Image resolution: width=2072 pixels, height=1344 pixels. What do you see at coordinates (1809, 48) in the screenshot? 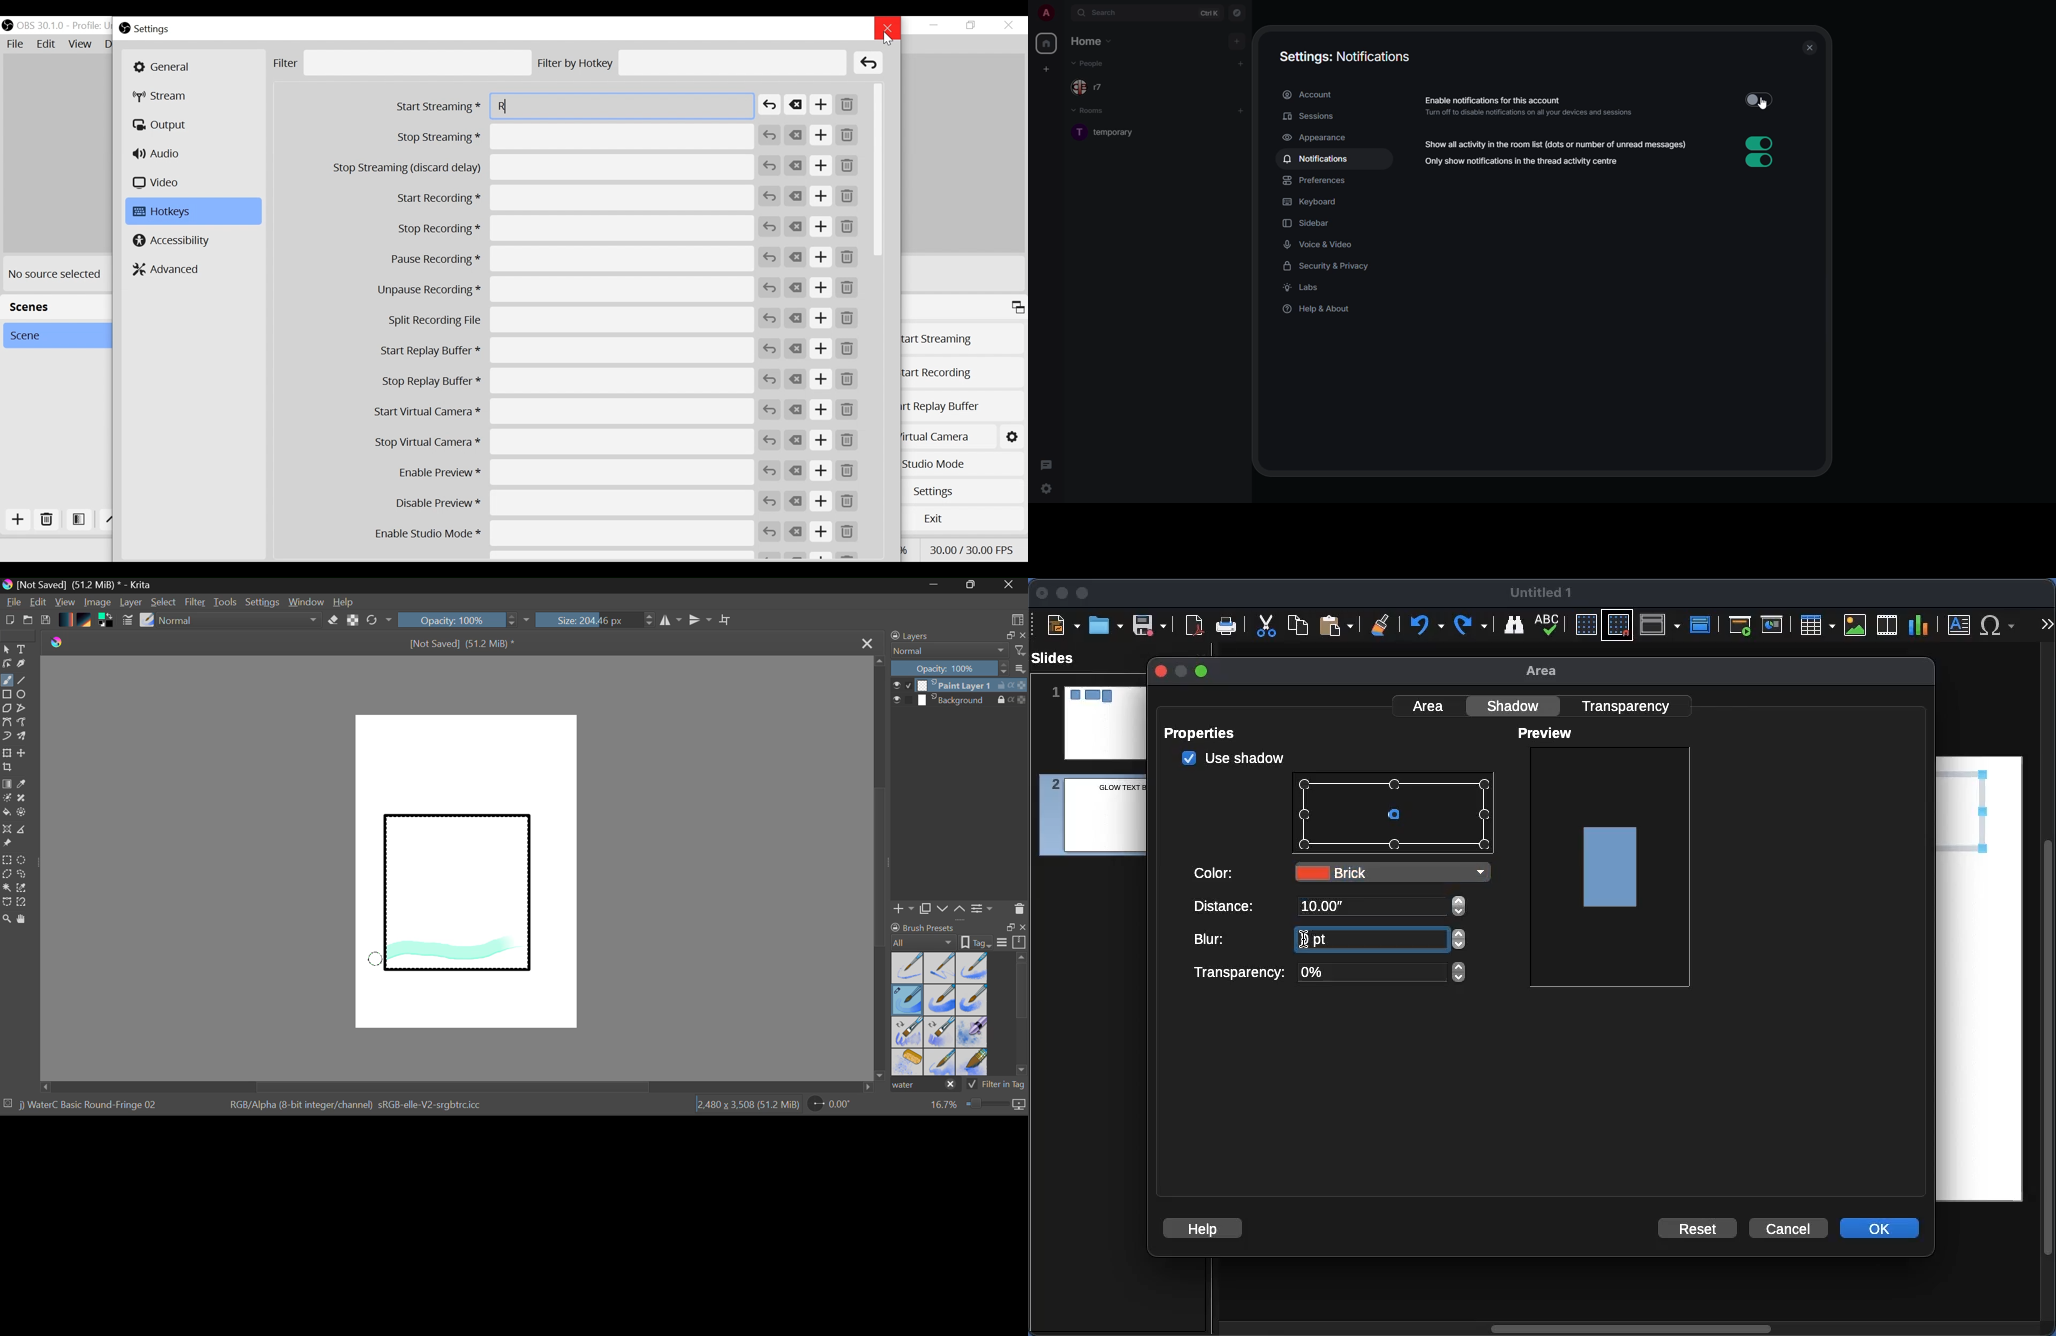
I see `close` at bounding box center [1809, 48].